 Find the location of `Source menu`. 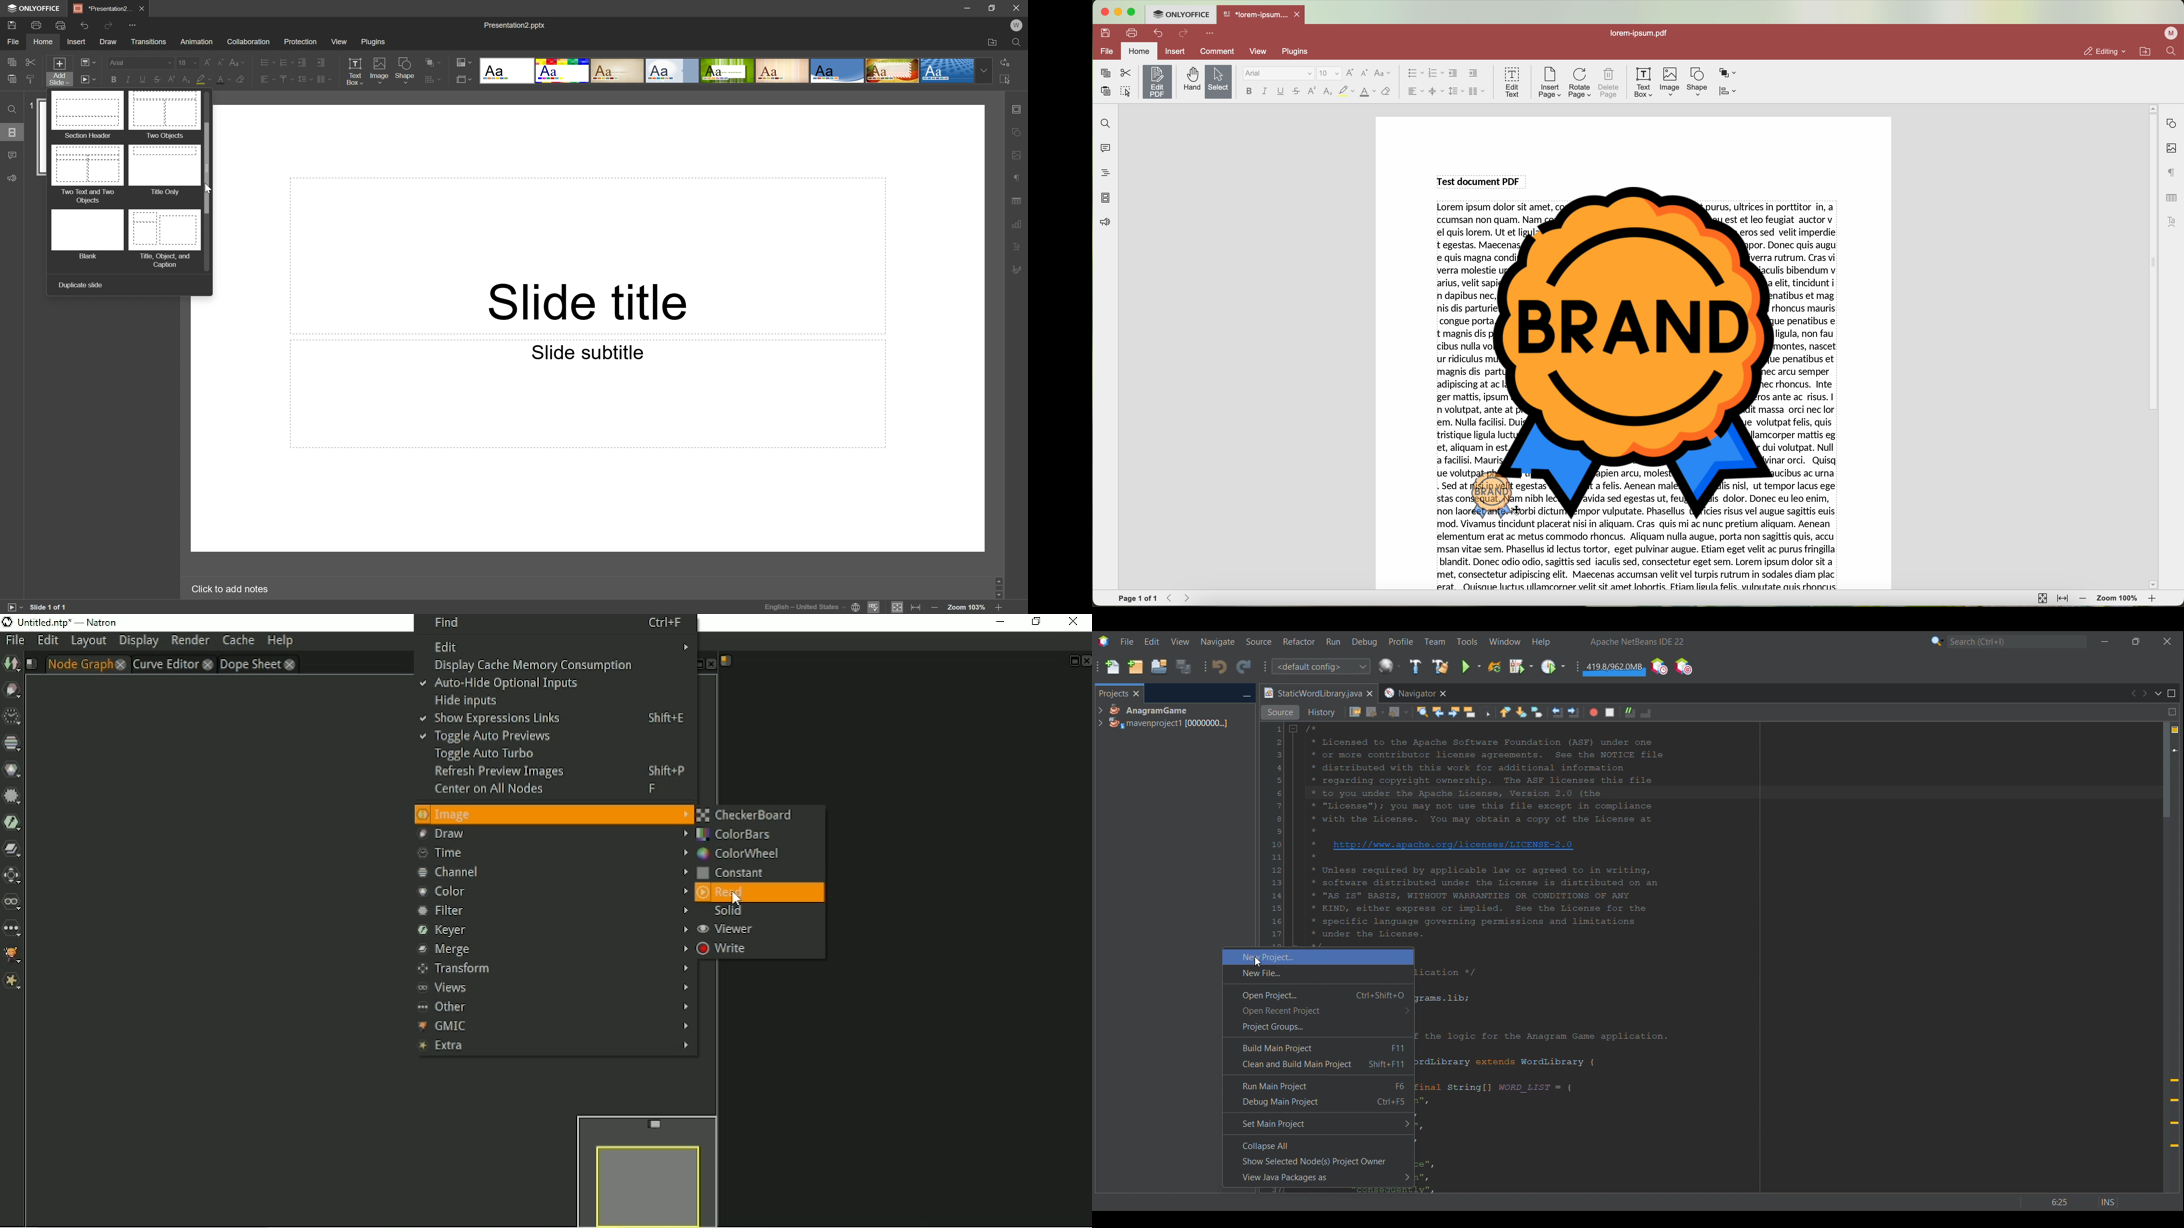

Source menu is located at coordinates (1259, 641).